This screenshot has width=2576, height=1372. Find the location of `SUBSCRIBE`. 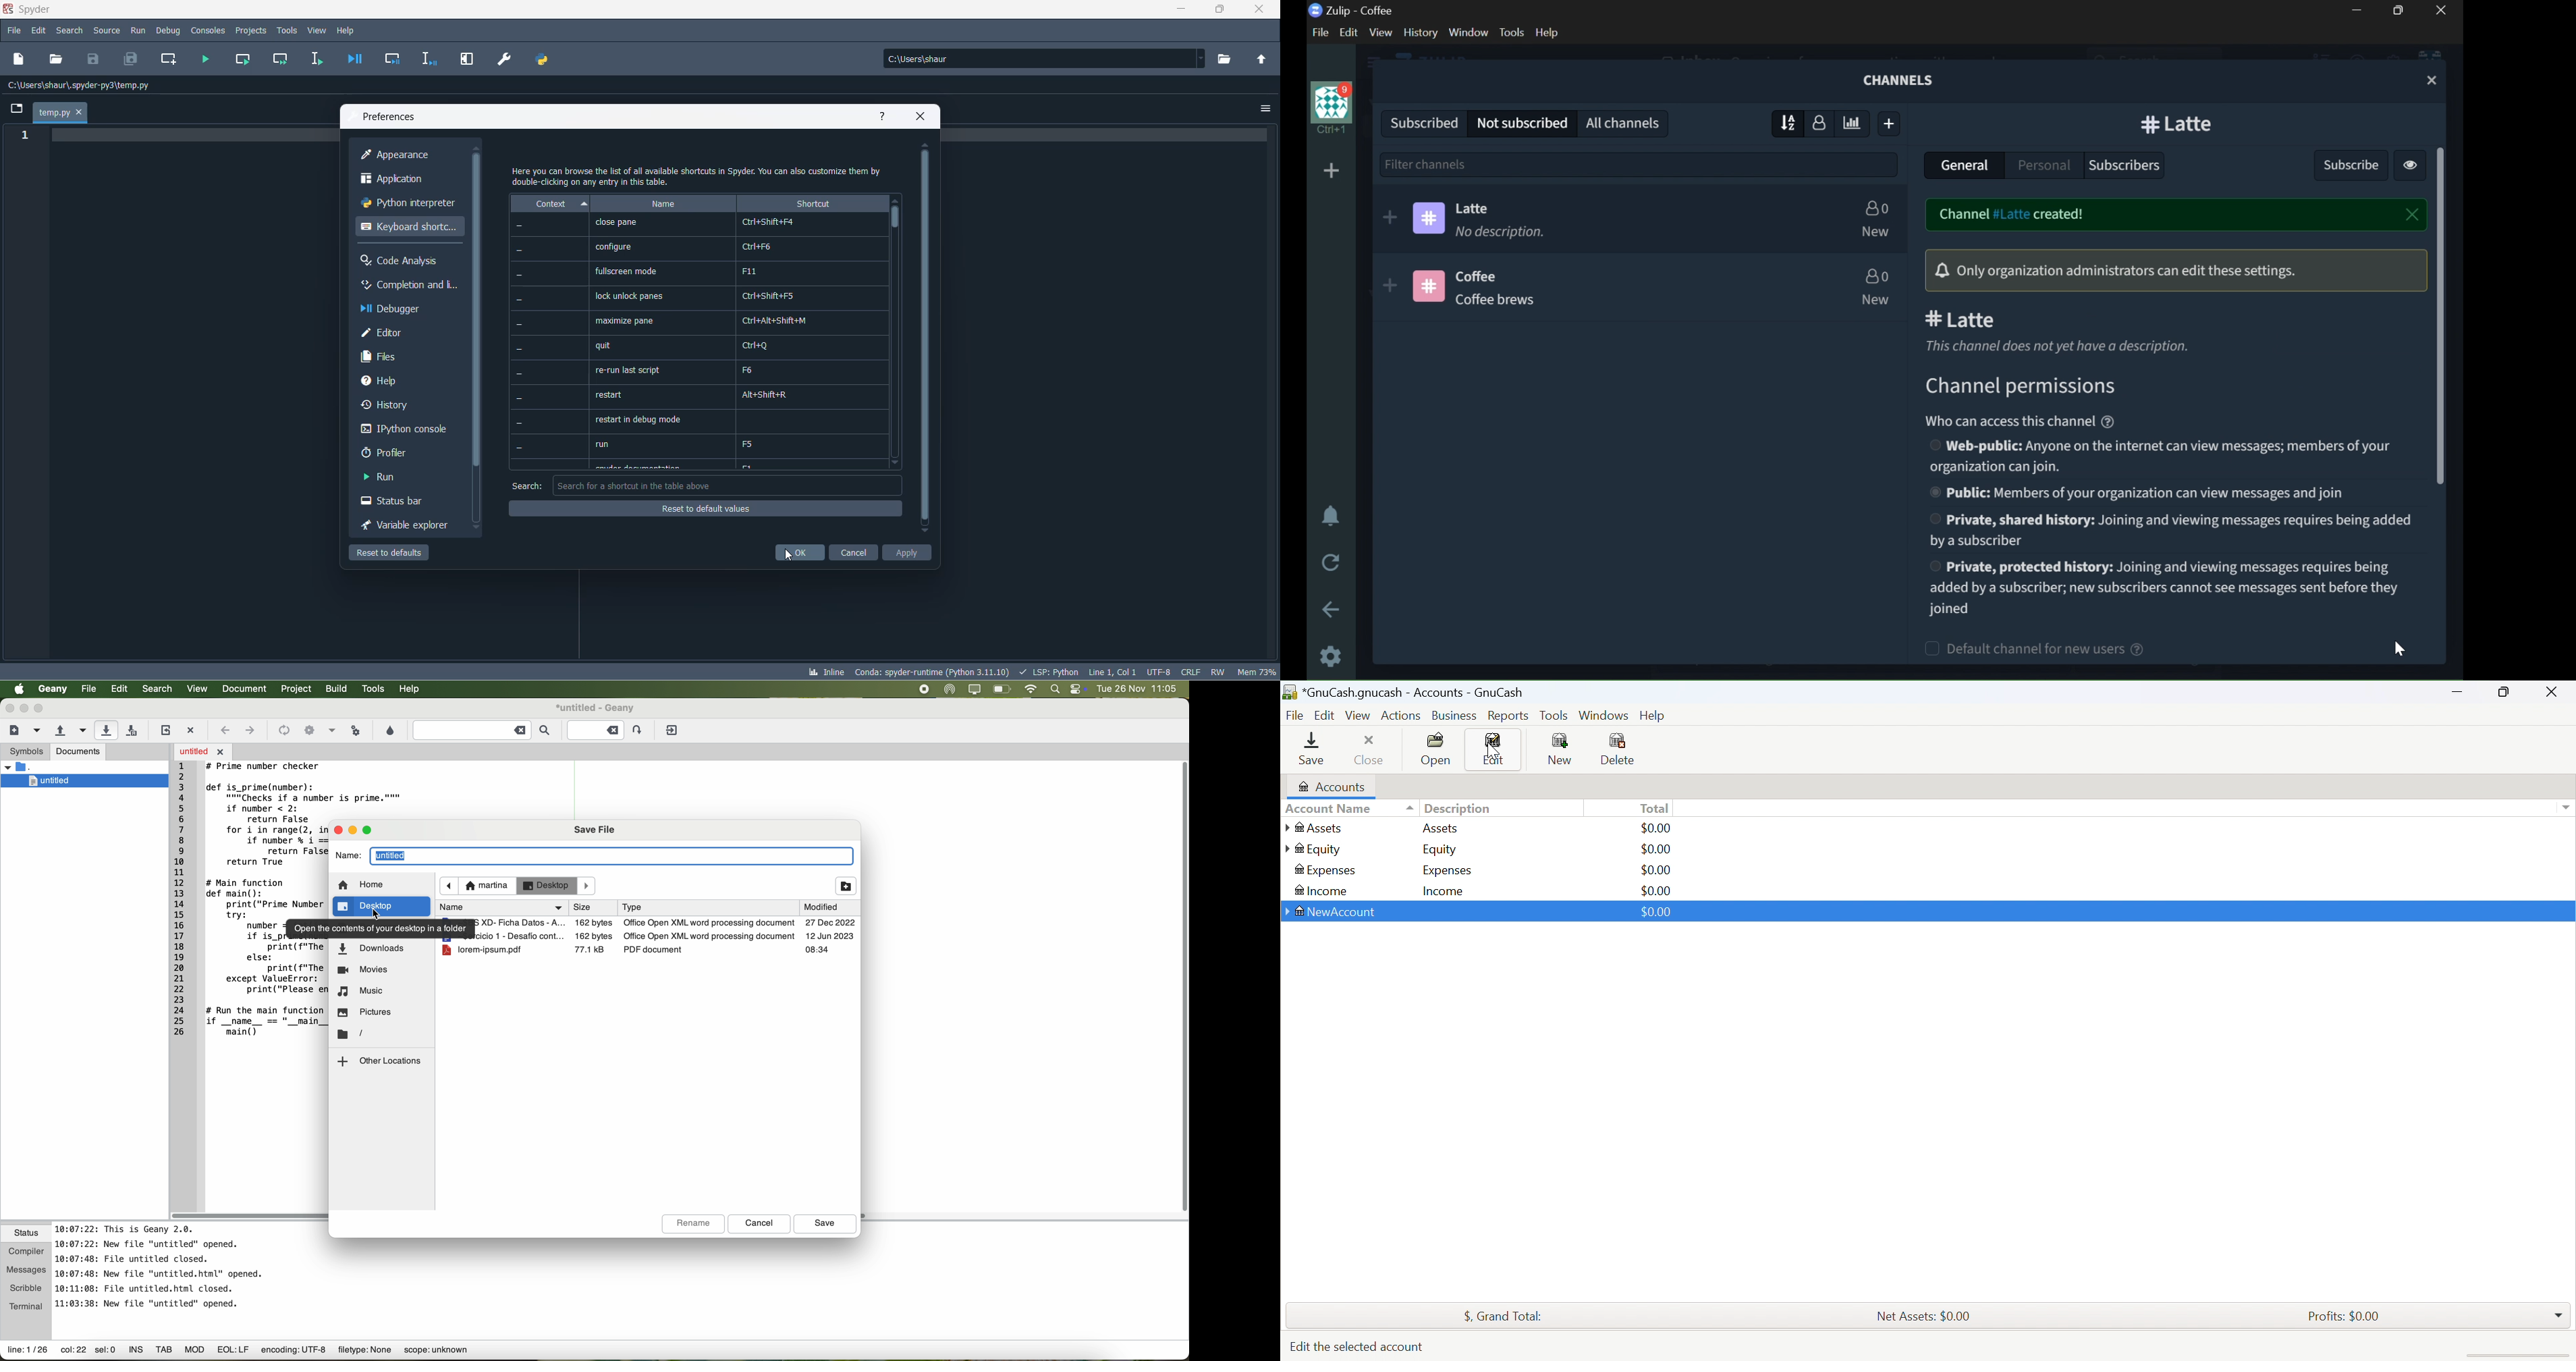

SUBSCRIBE is located at coordinates (2347, 163).